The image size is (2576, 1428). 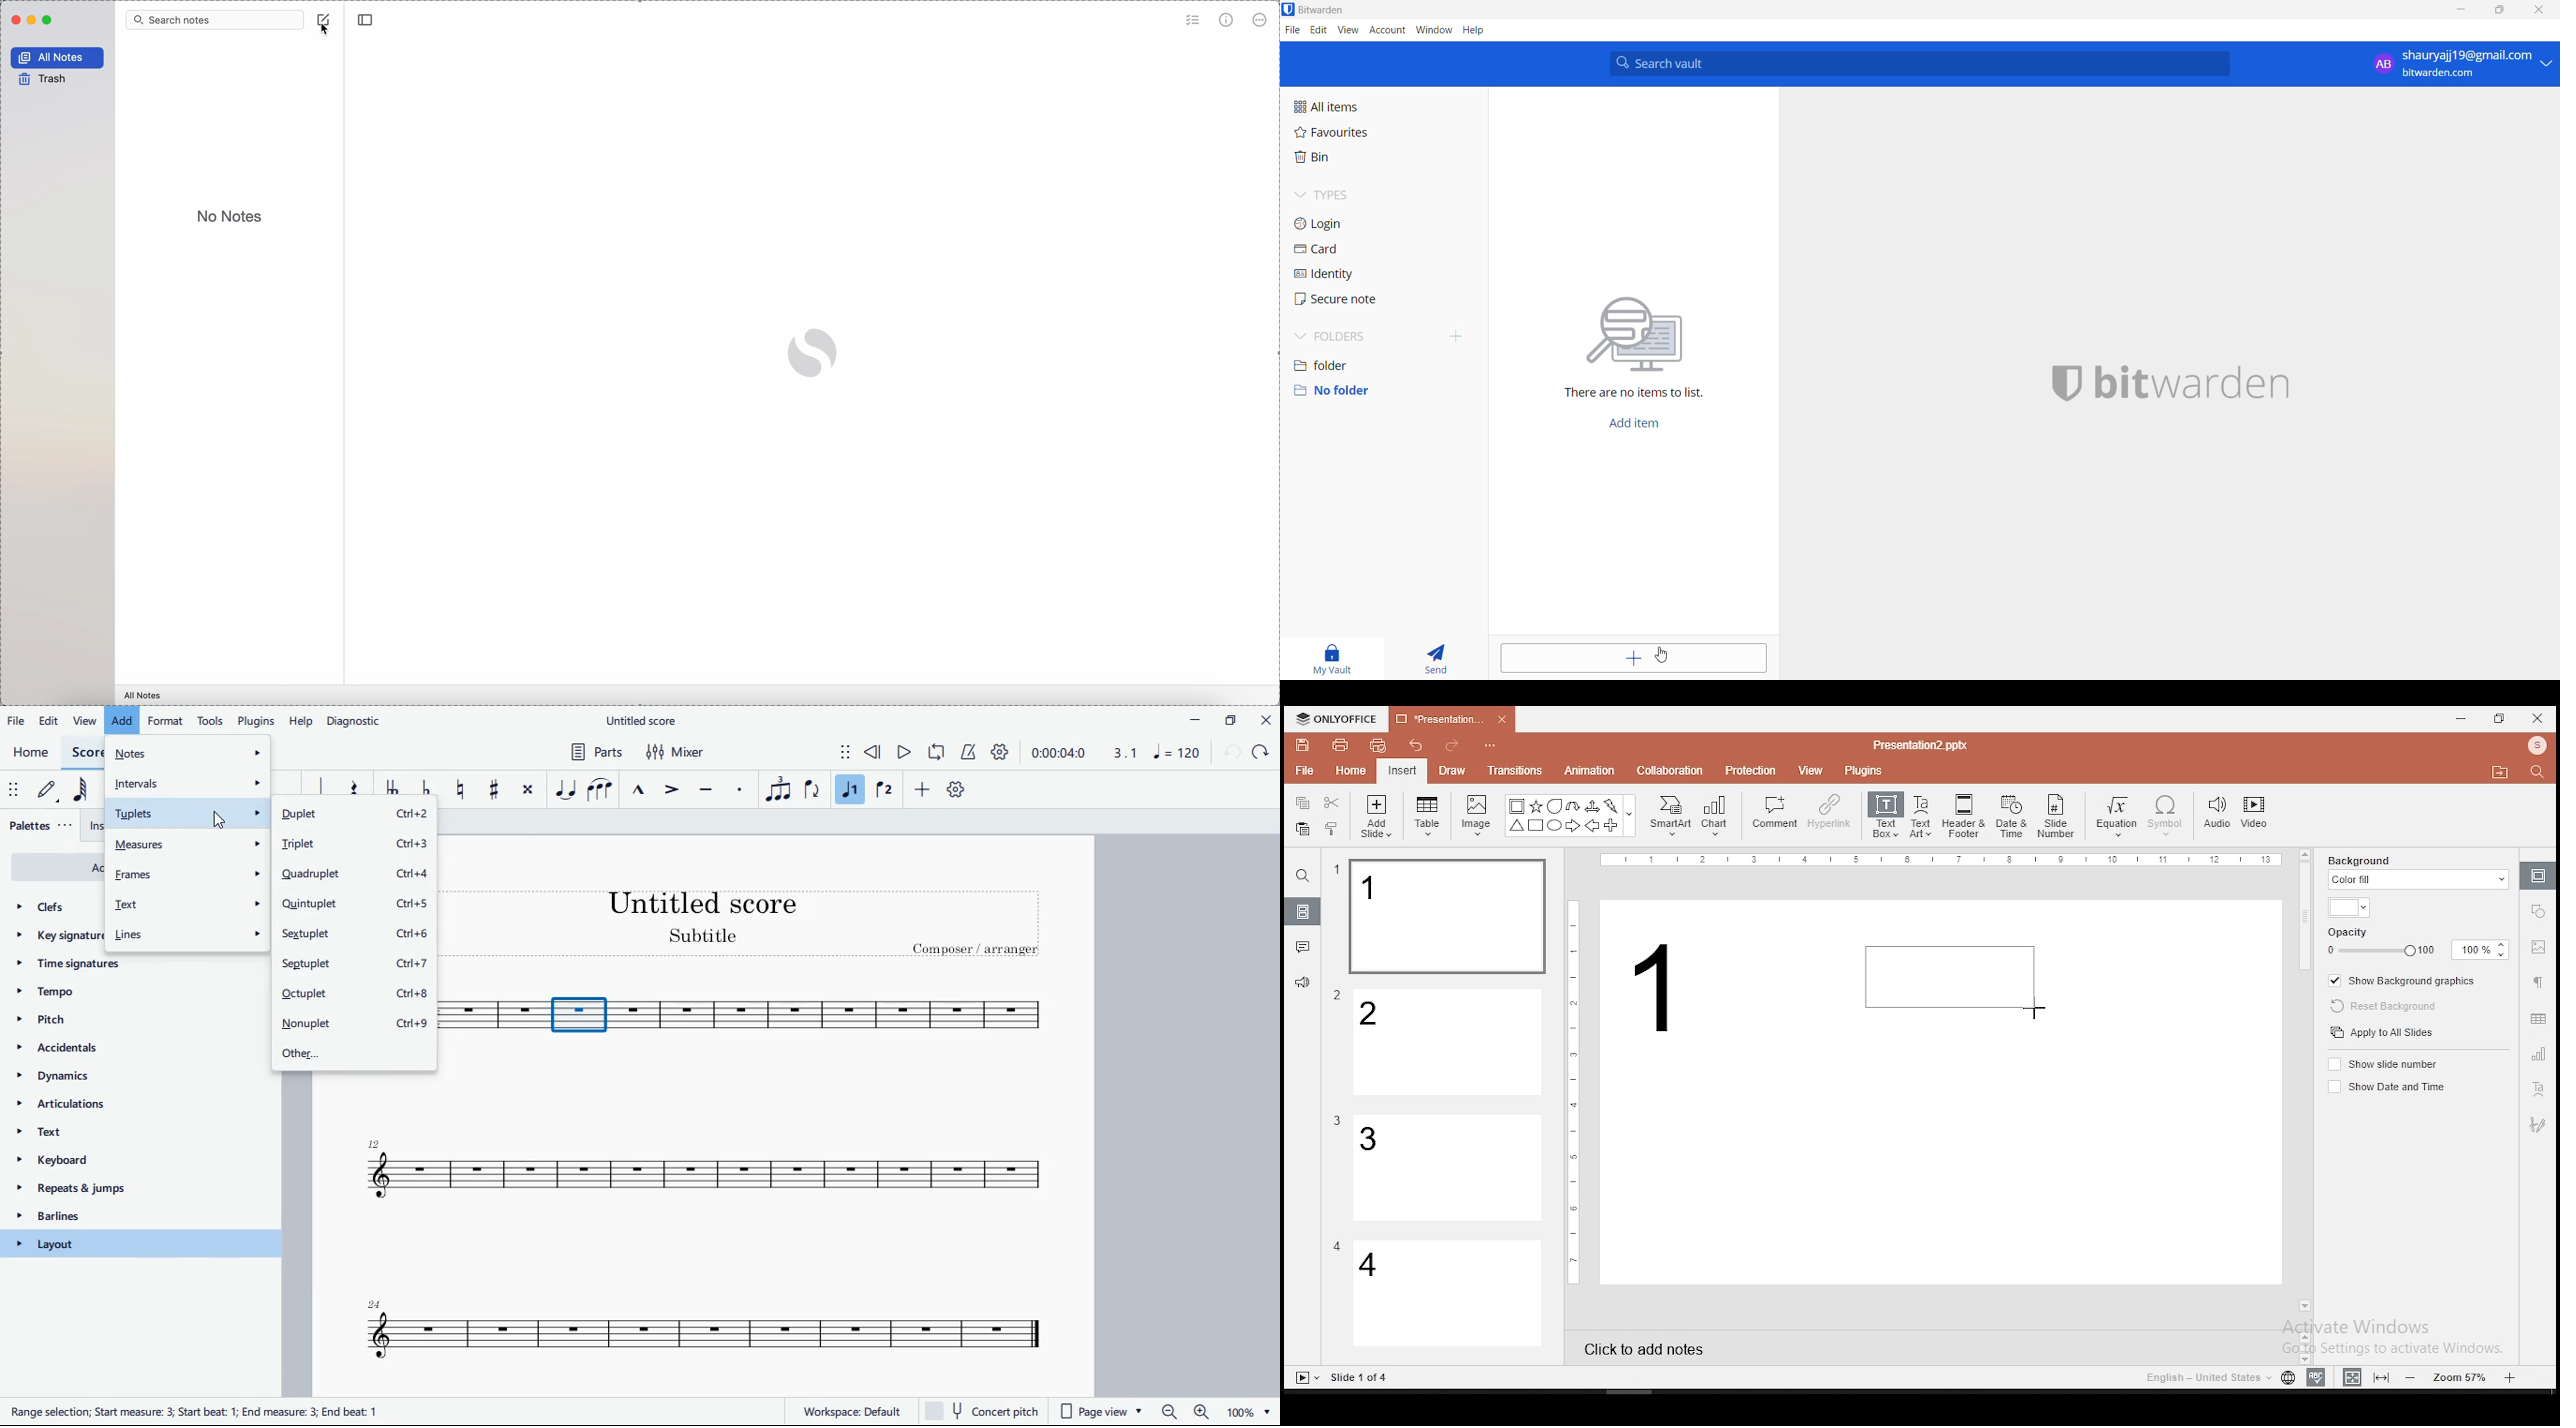 What do you see at coordinates (2012, 816) in the screenshot?
I see `date and time` at bounding box center [2012, 816].